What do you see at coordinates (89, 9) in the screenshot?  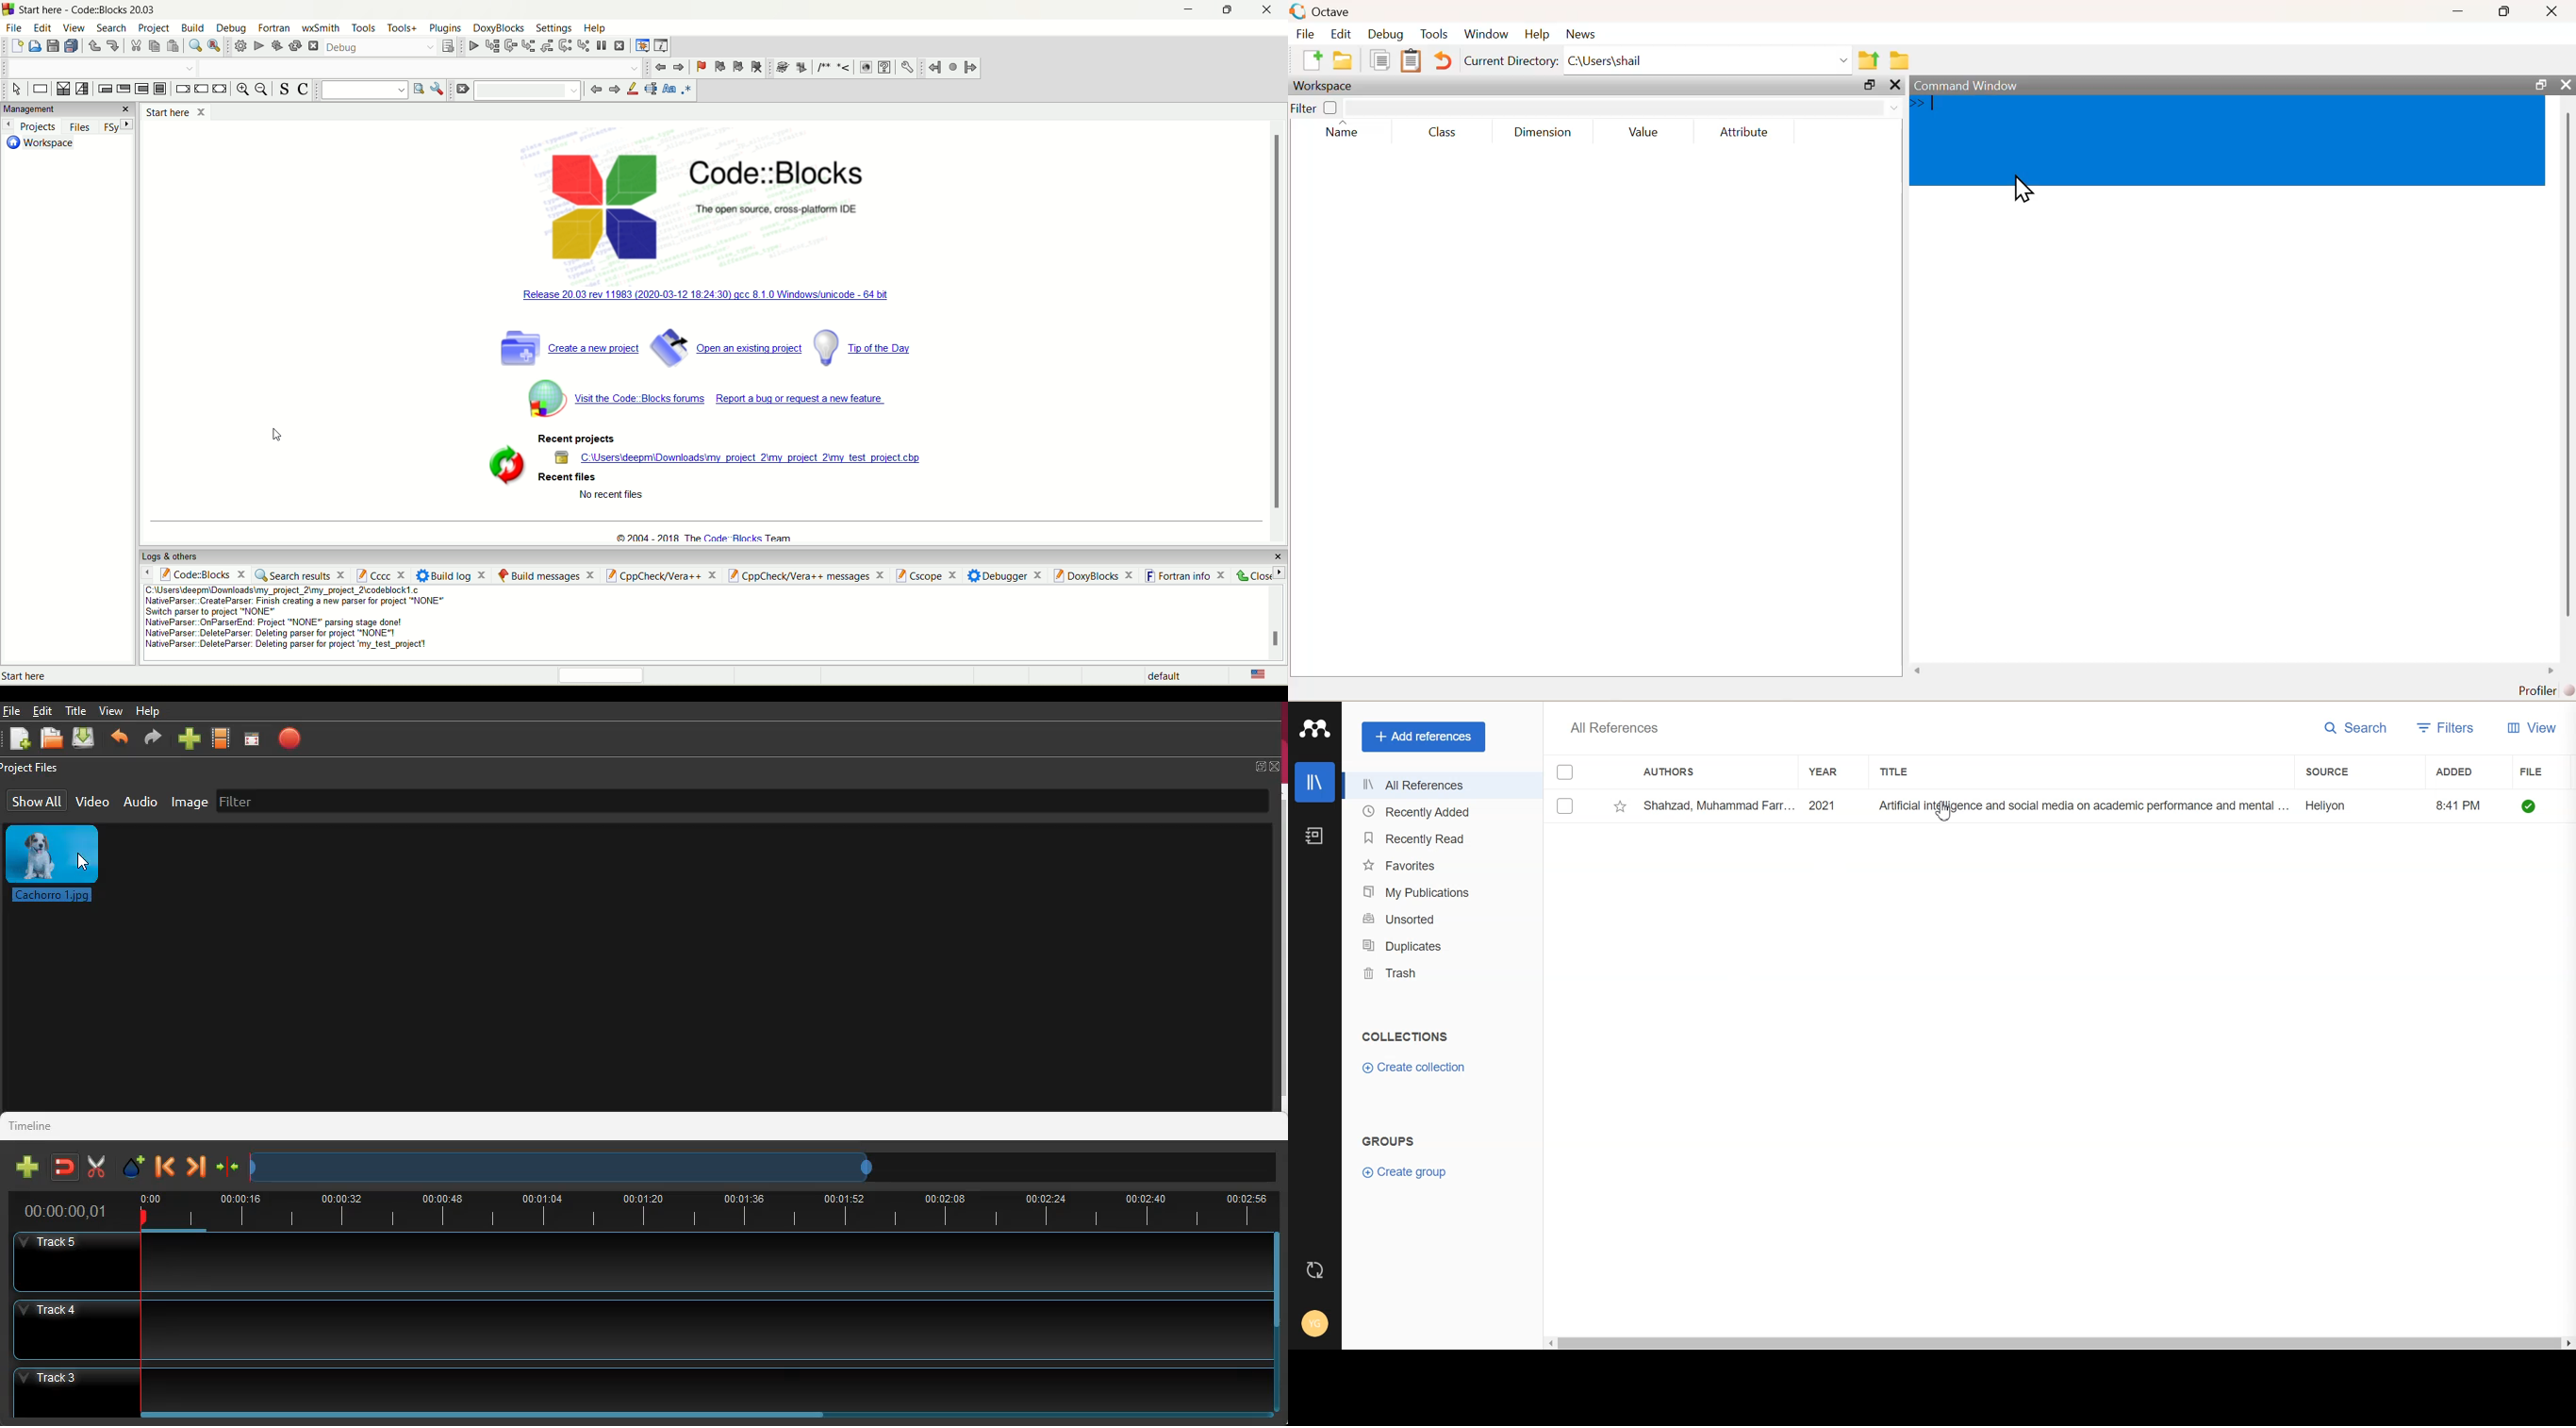 I see `code::block` at bounding box center [89, 9].